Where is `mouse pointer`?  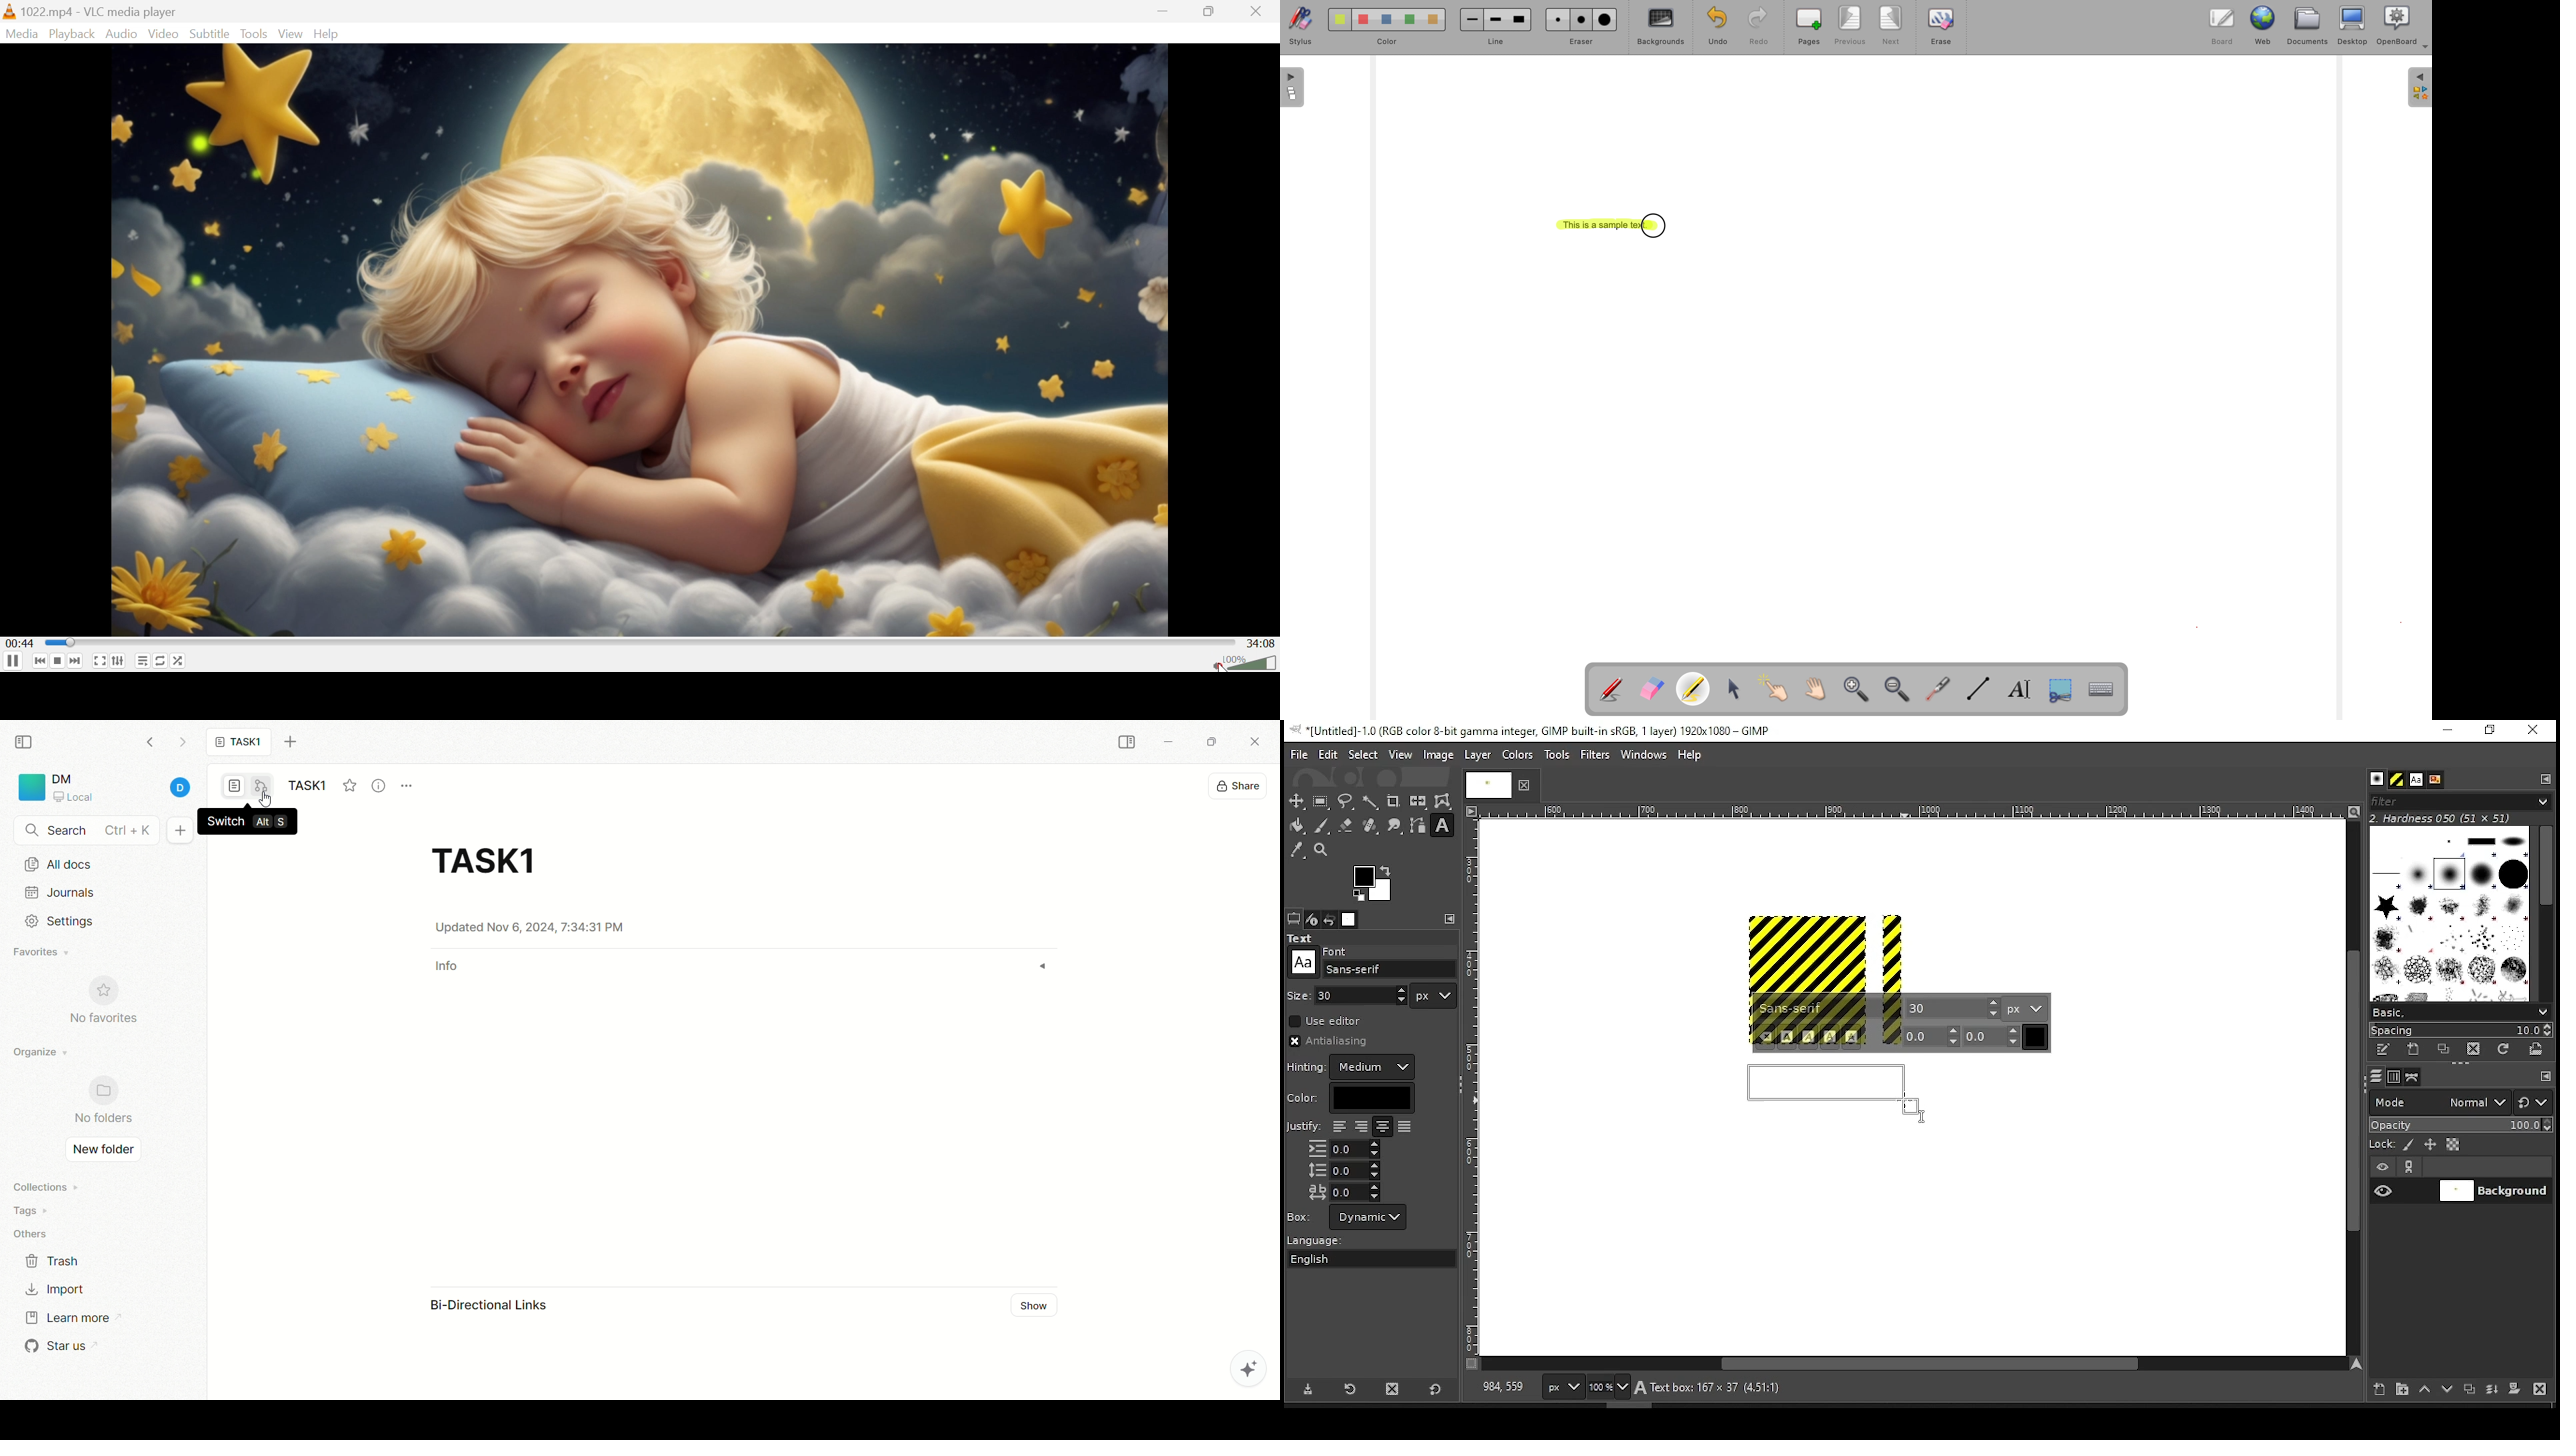 mouse pointer is located at coordinates (1915, 1107).